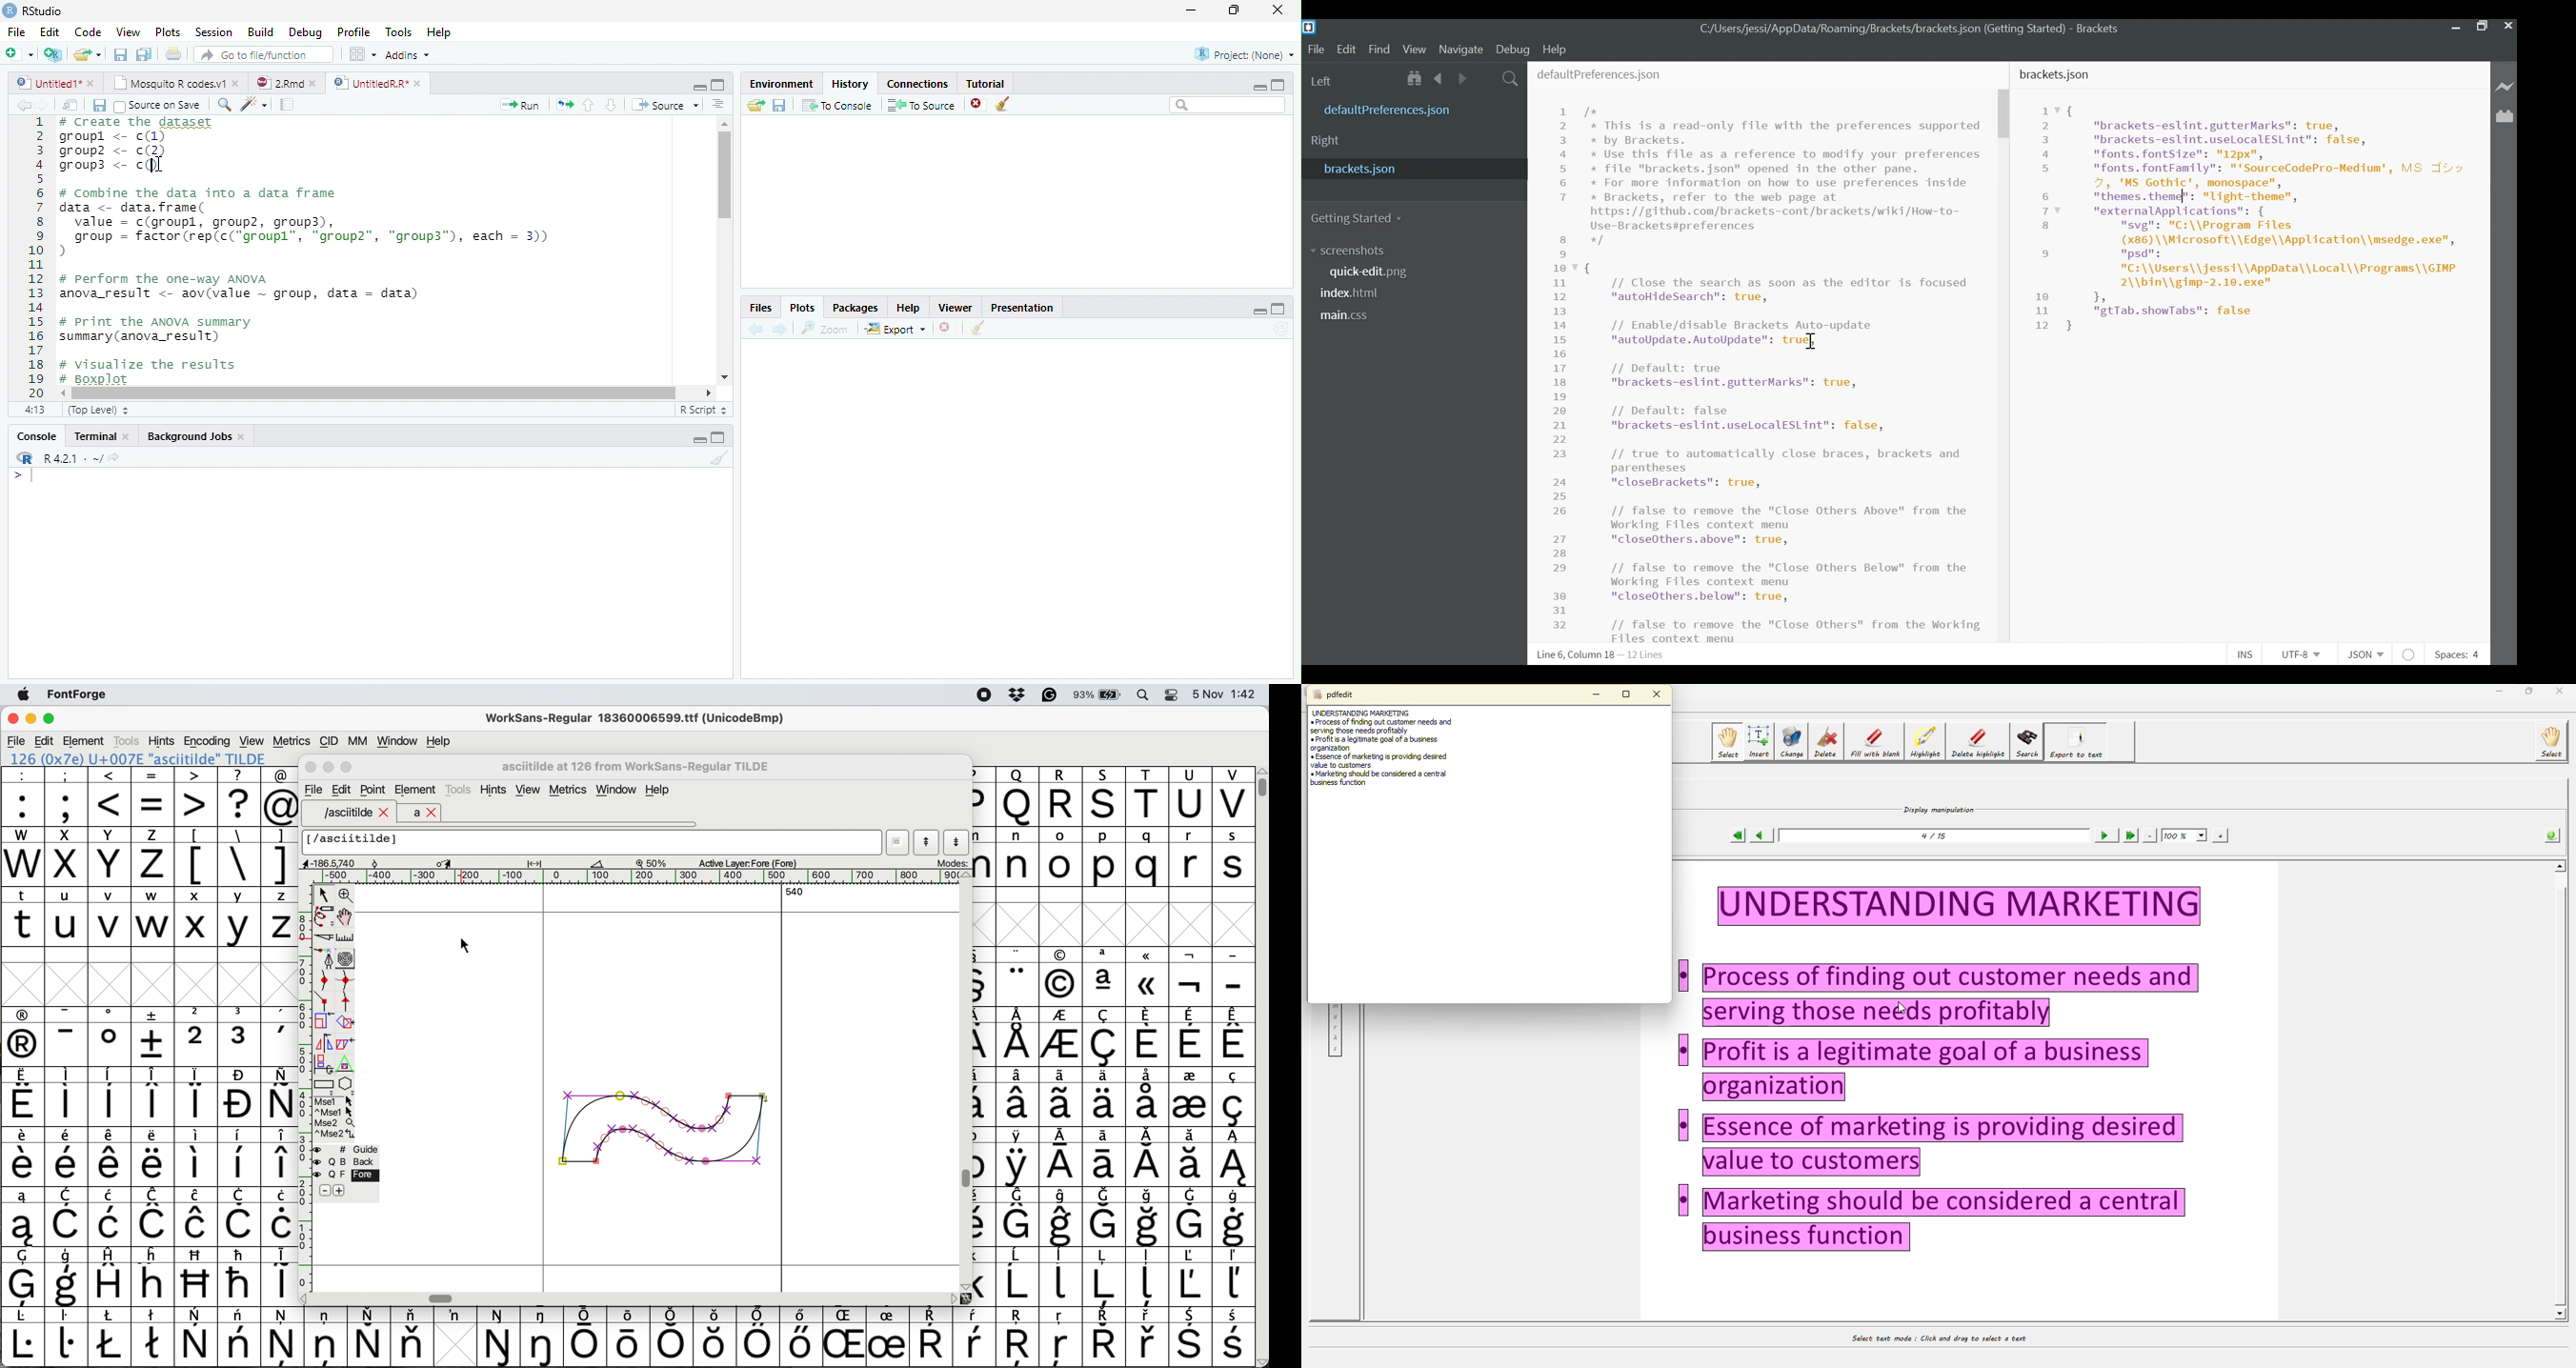 The image size is (2576, 1372). I want to click on symbol, so click(22, 1217).